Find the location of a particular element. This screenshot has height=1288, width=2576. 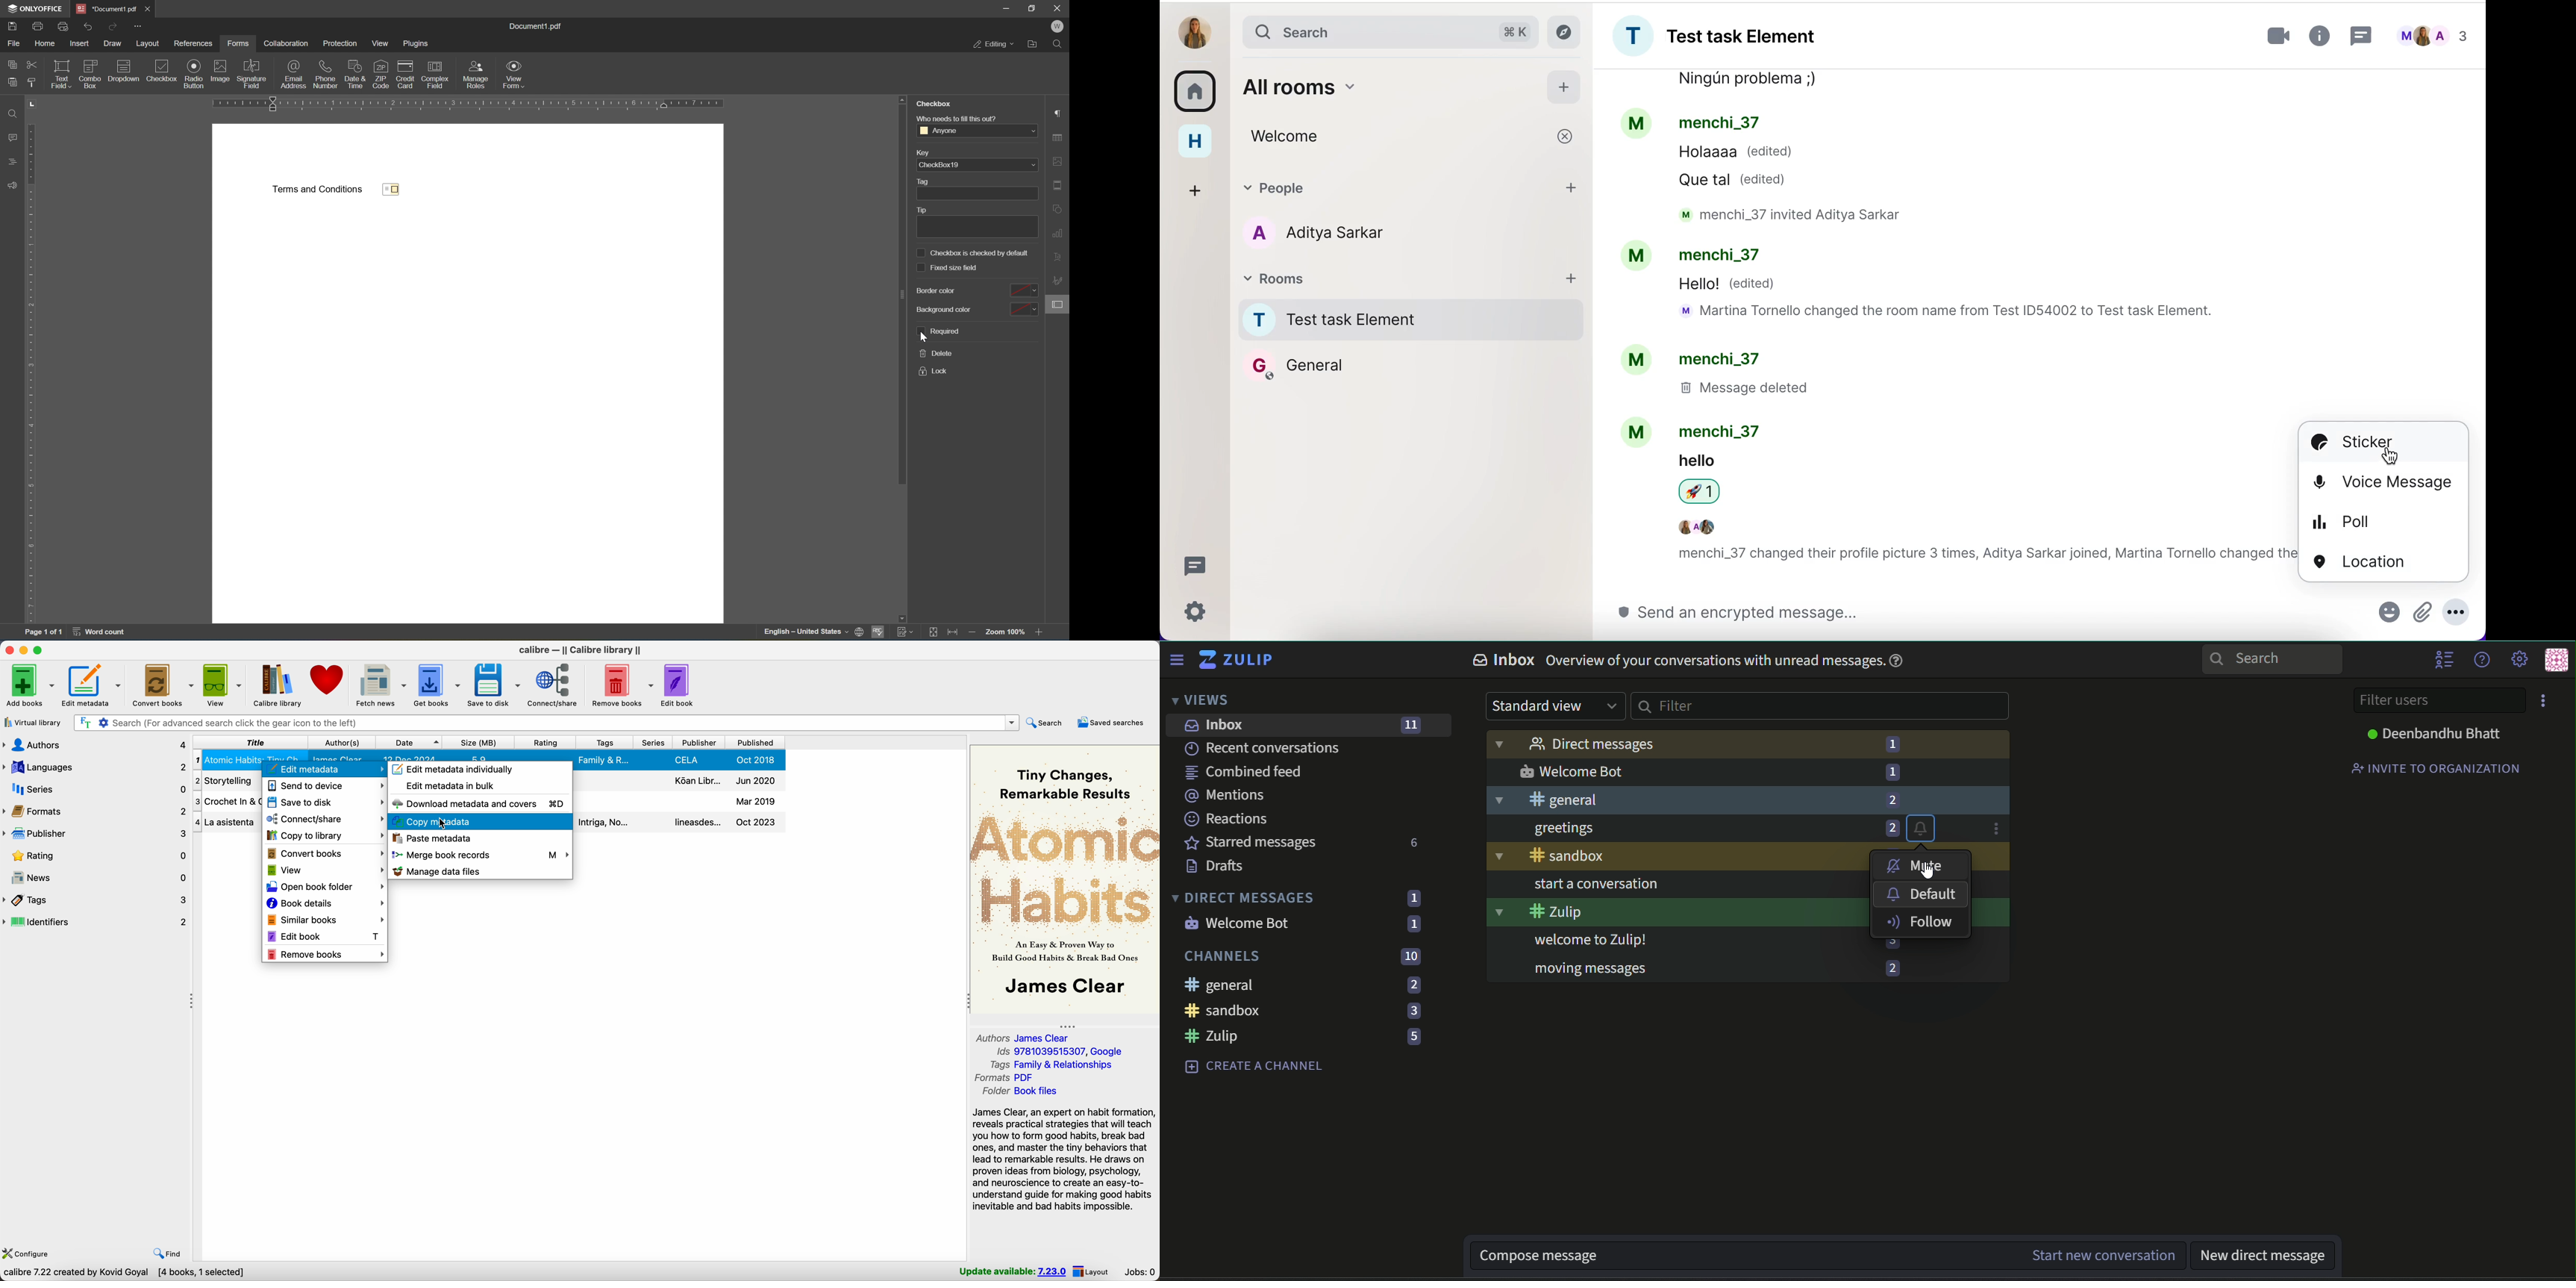

connect/share is located at coordinates (555, 686).